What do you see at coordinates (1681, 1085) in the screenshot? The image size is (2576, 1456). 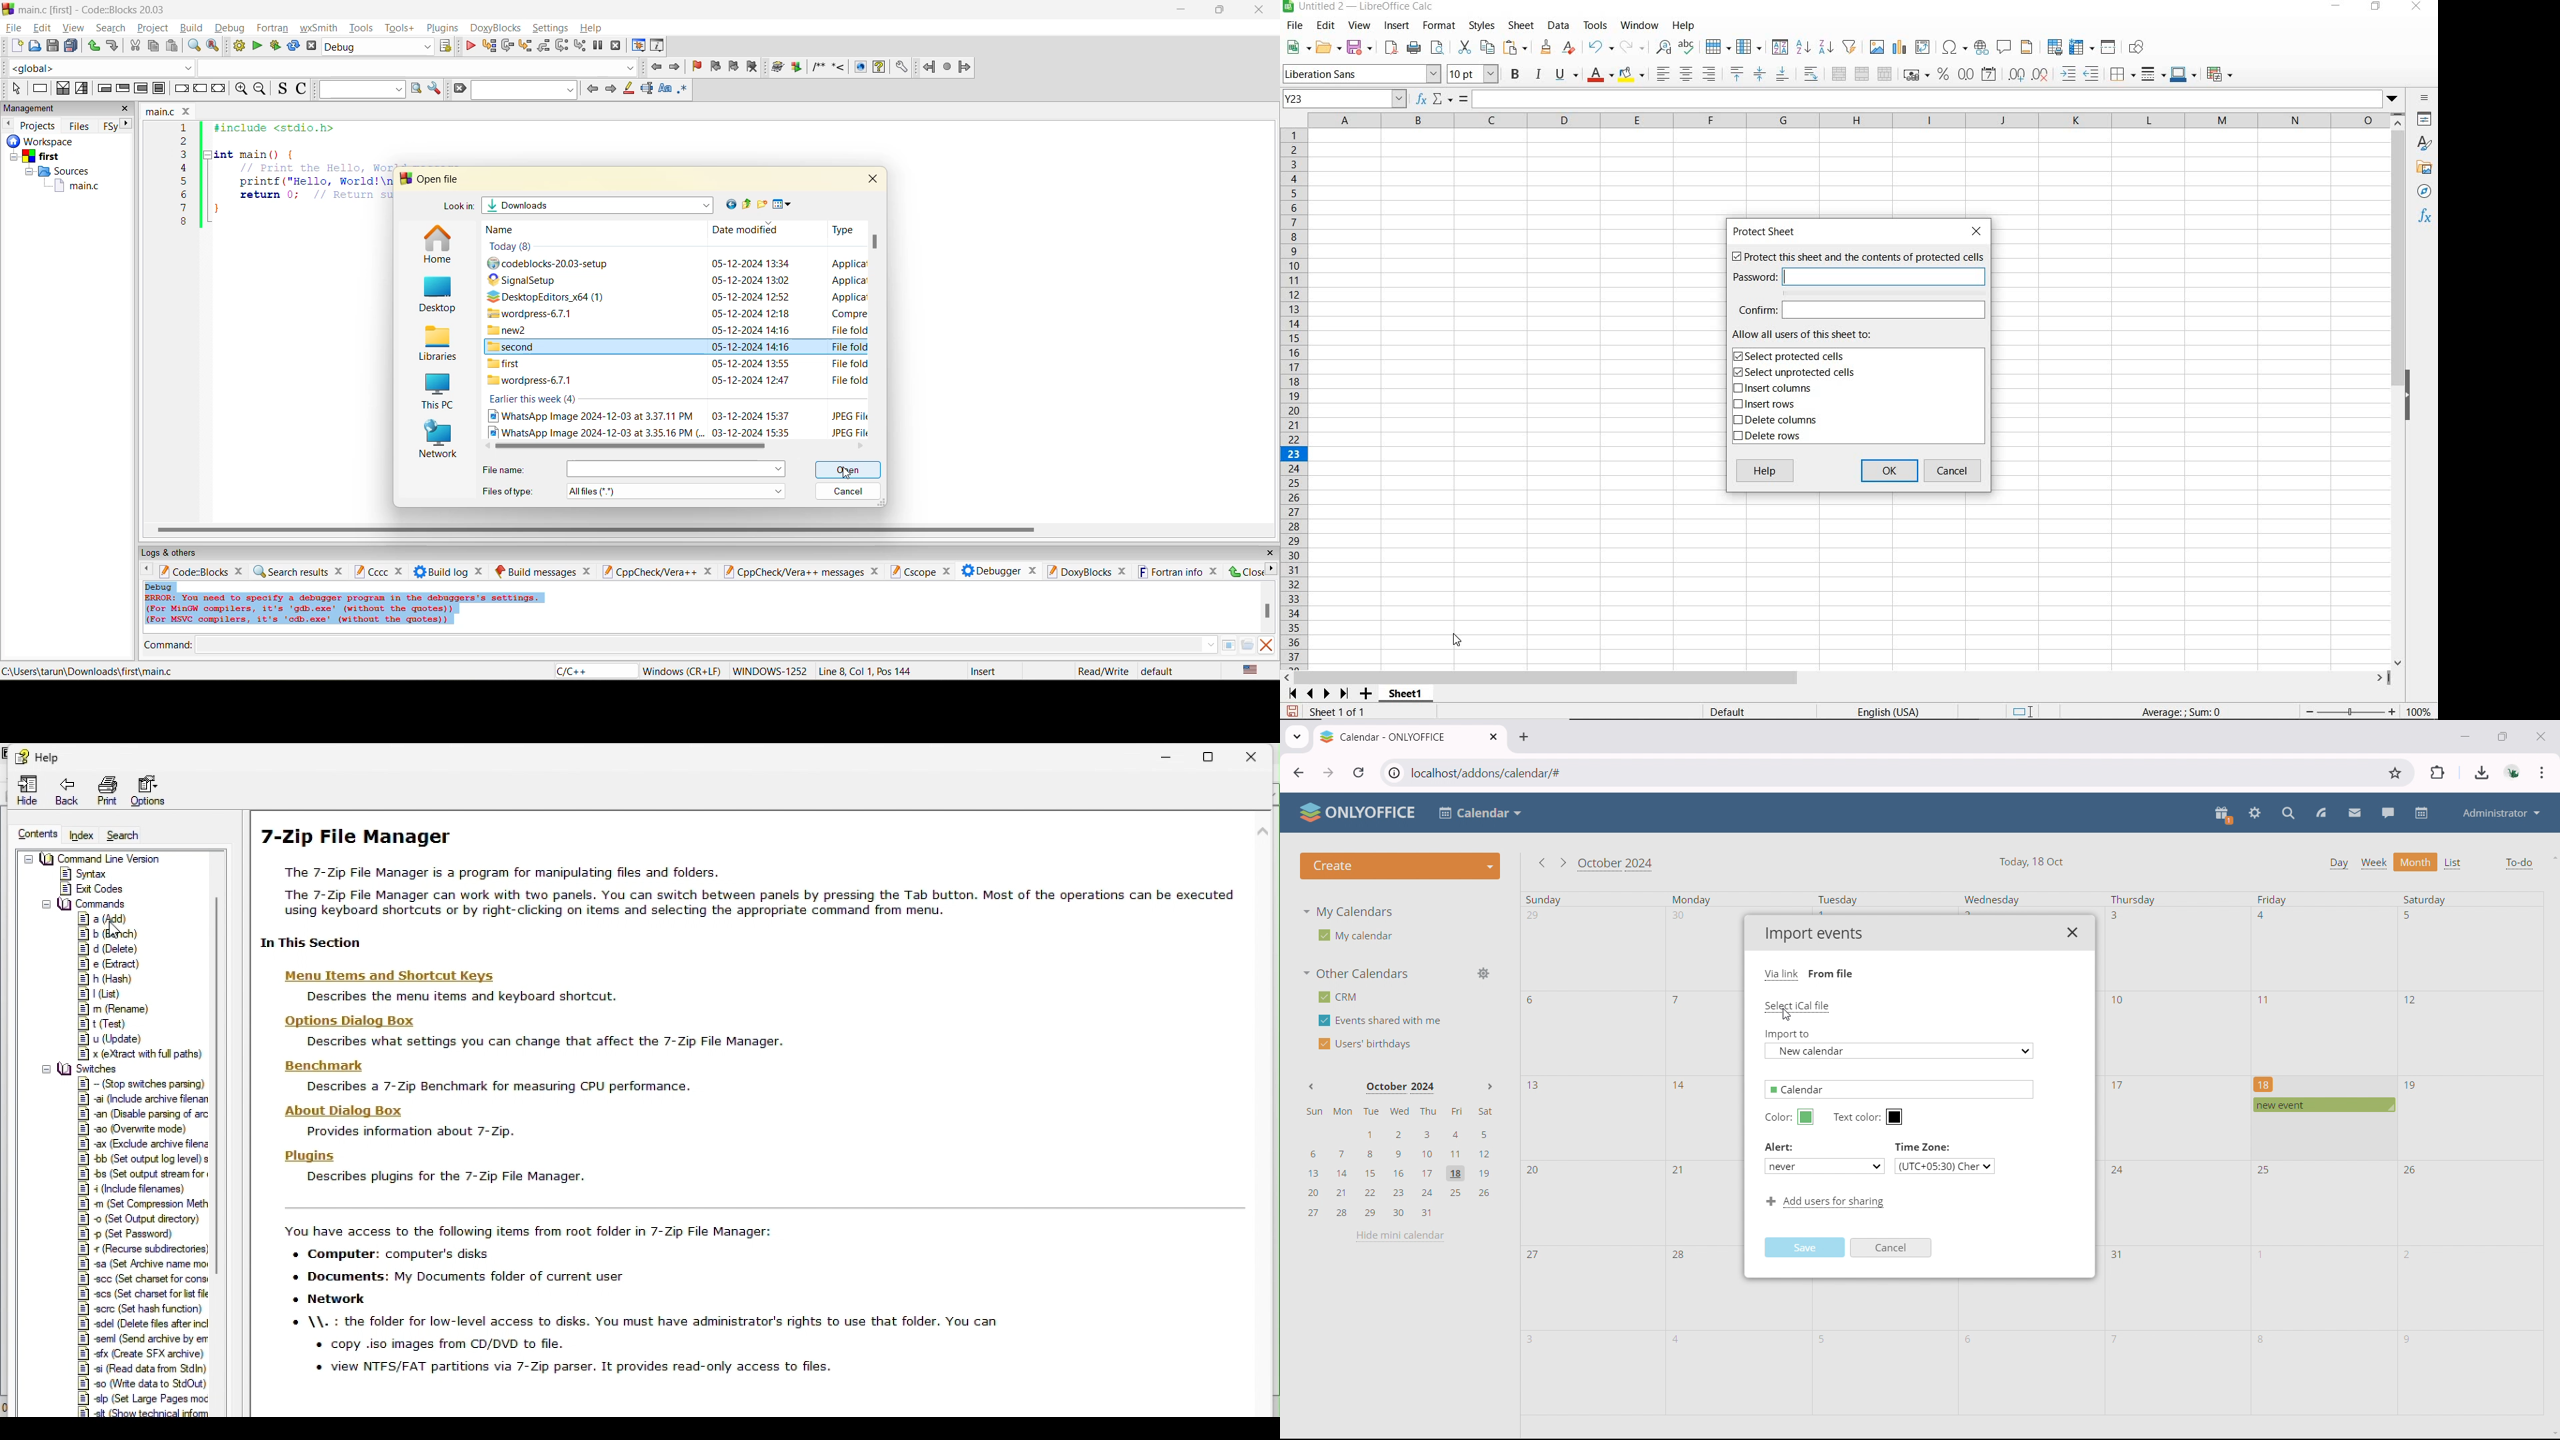 I see `14` at bounding box center [1681, 1085].